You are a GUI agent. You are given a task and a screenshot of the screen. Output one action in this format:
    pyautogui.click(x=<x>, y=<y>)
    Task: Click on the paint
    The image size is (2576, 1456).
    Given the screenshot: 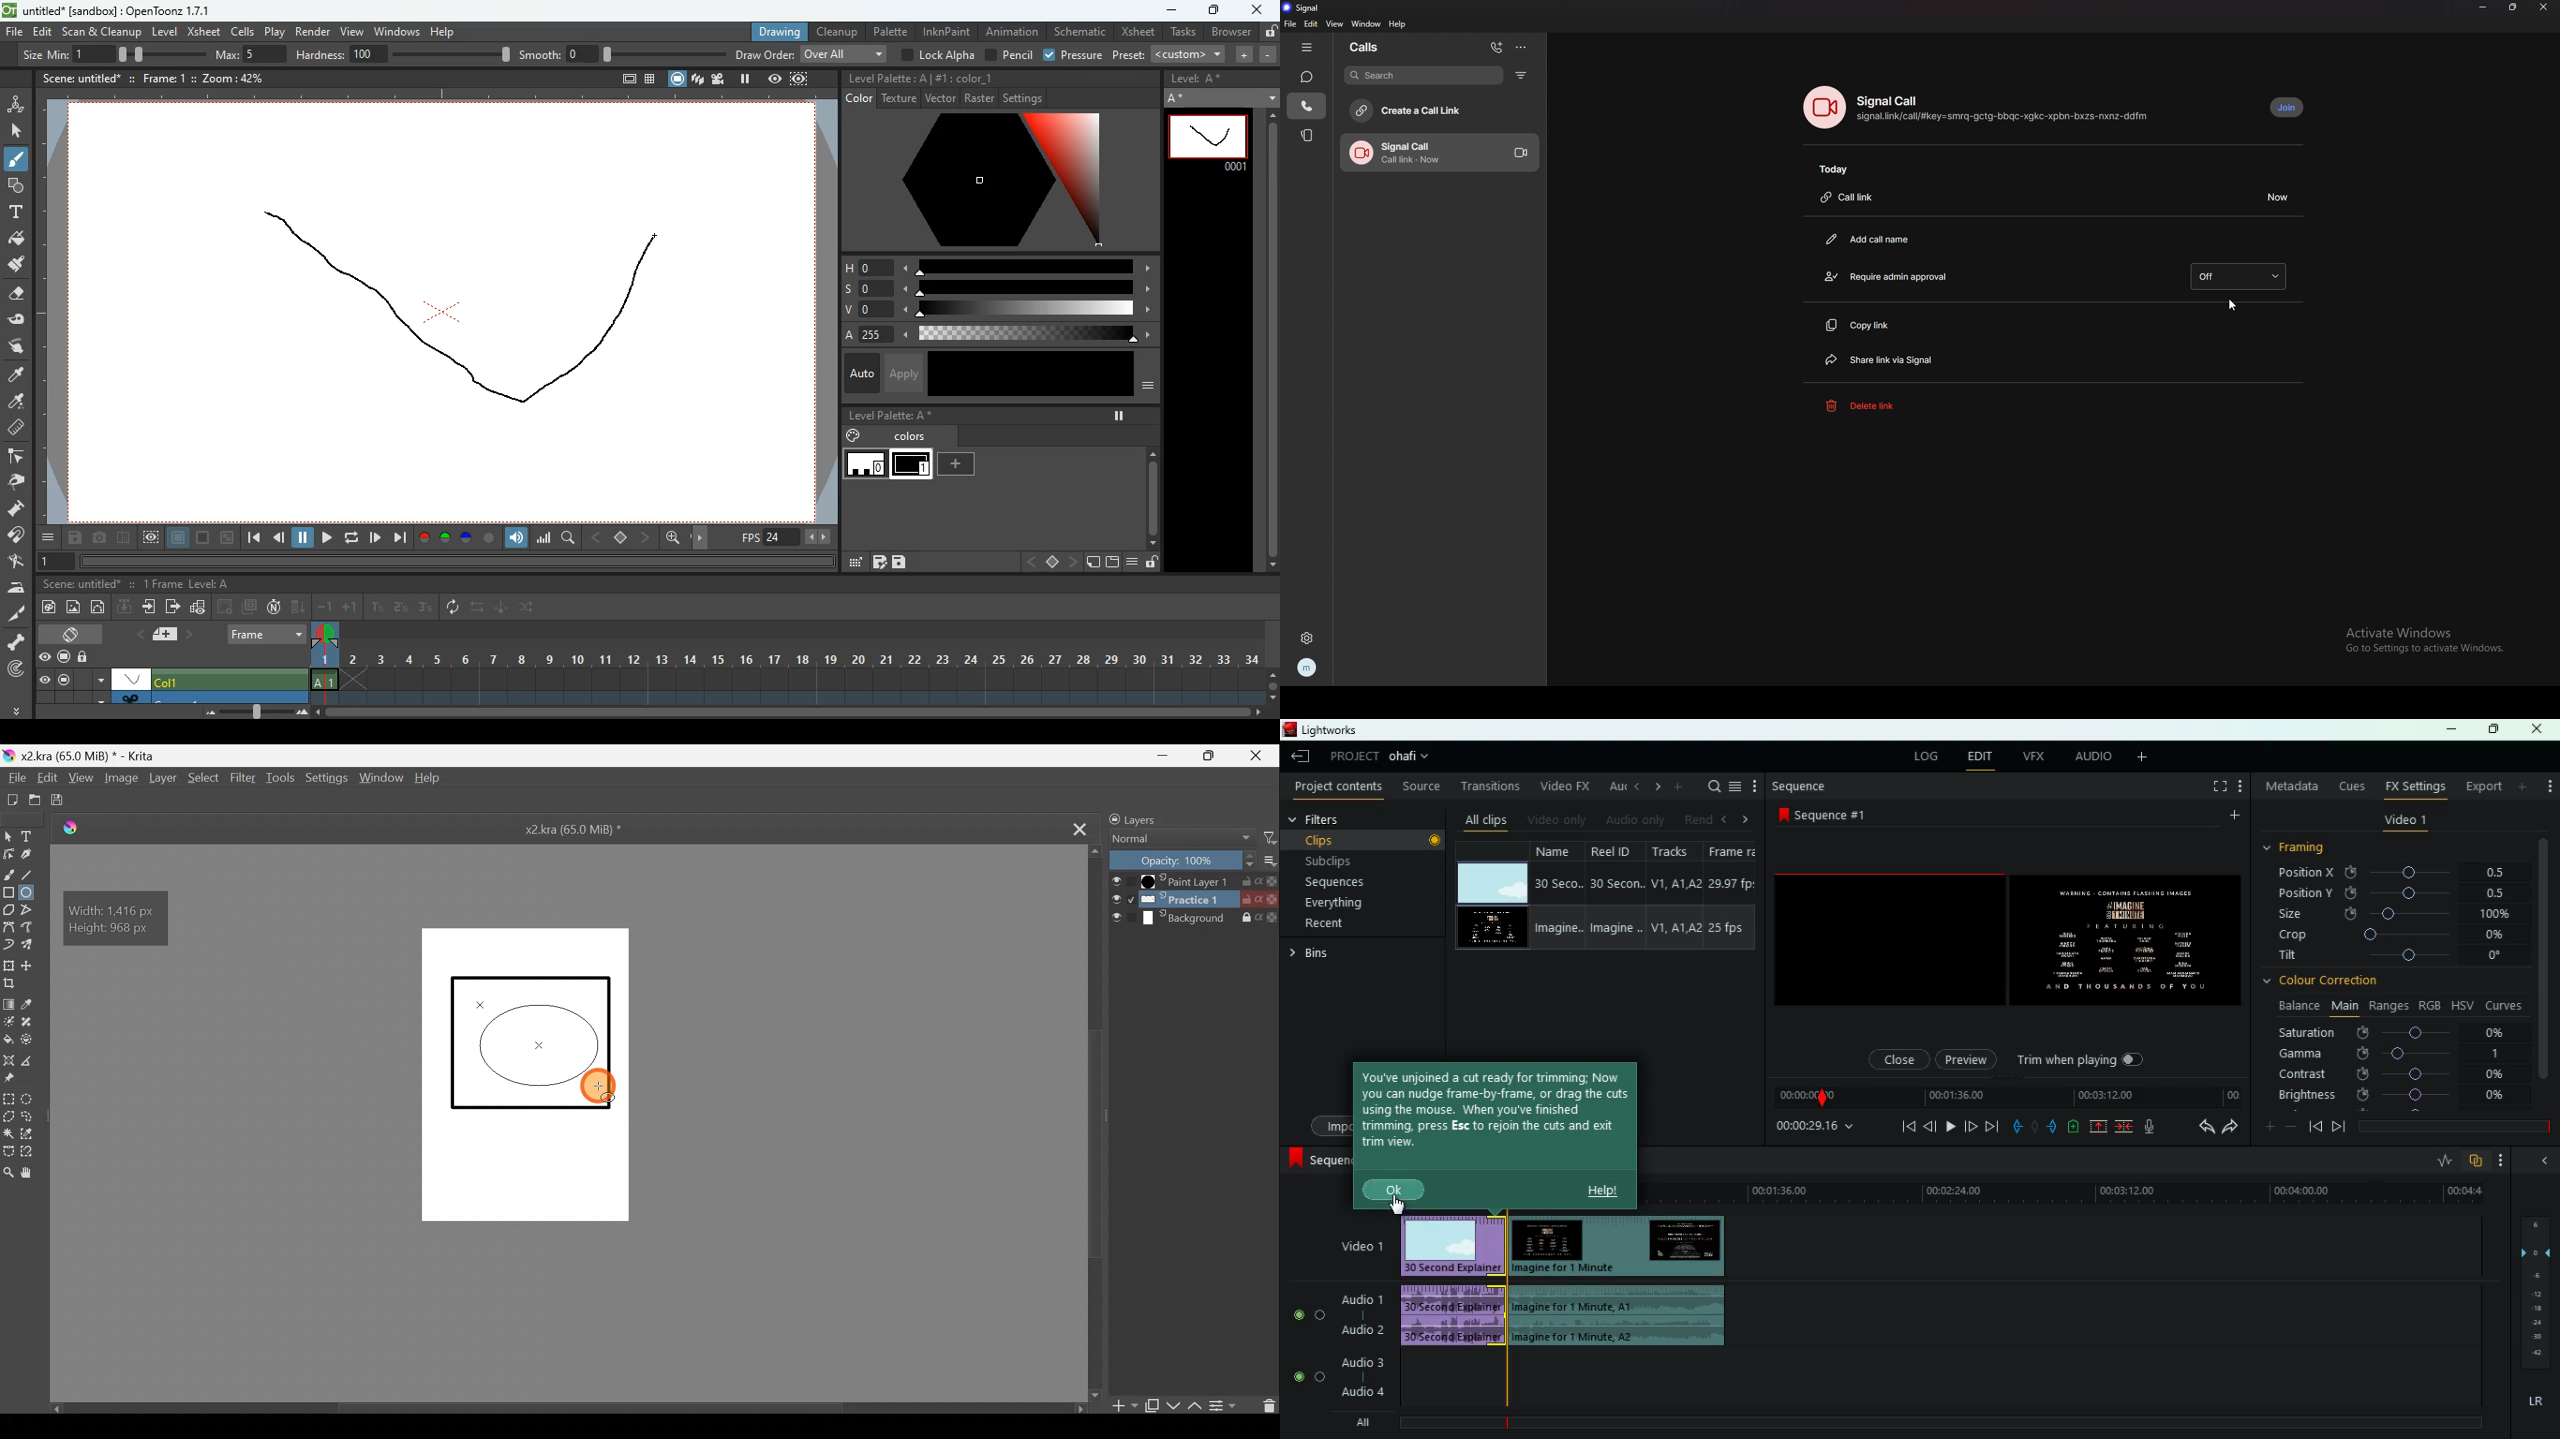 What is the action you would take?
    pyautogui.click(x=14, y=403)
    